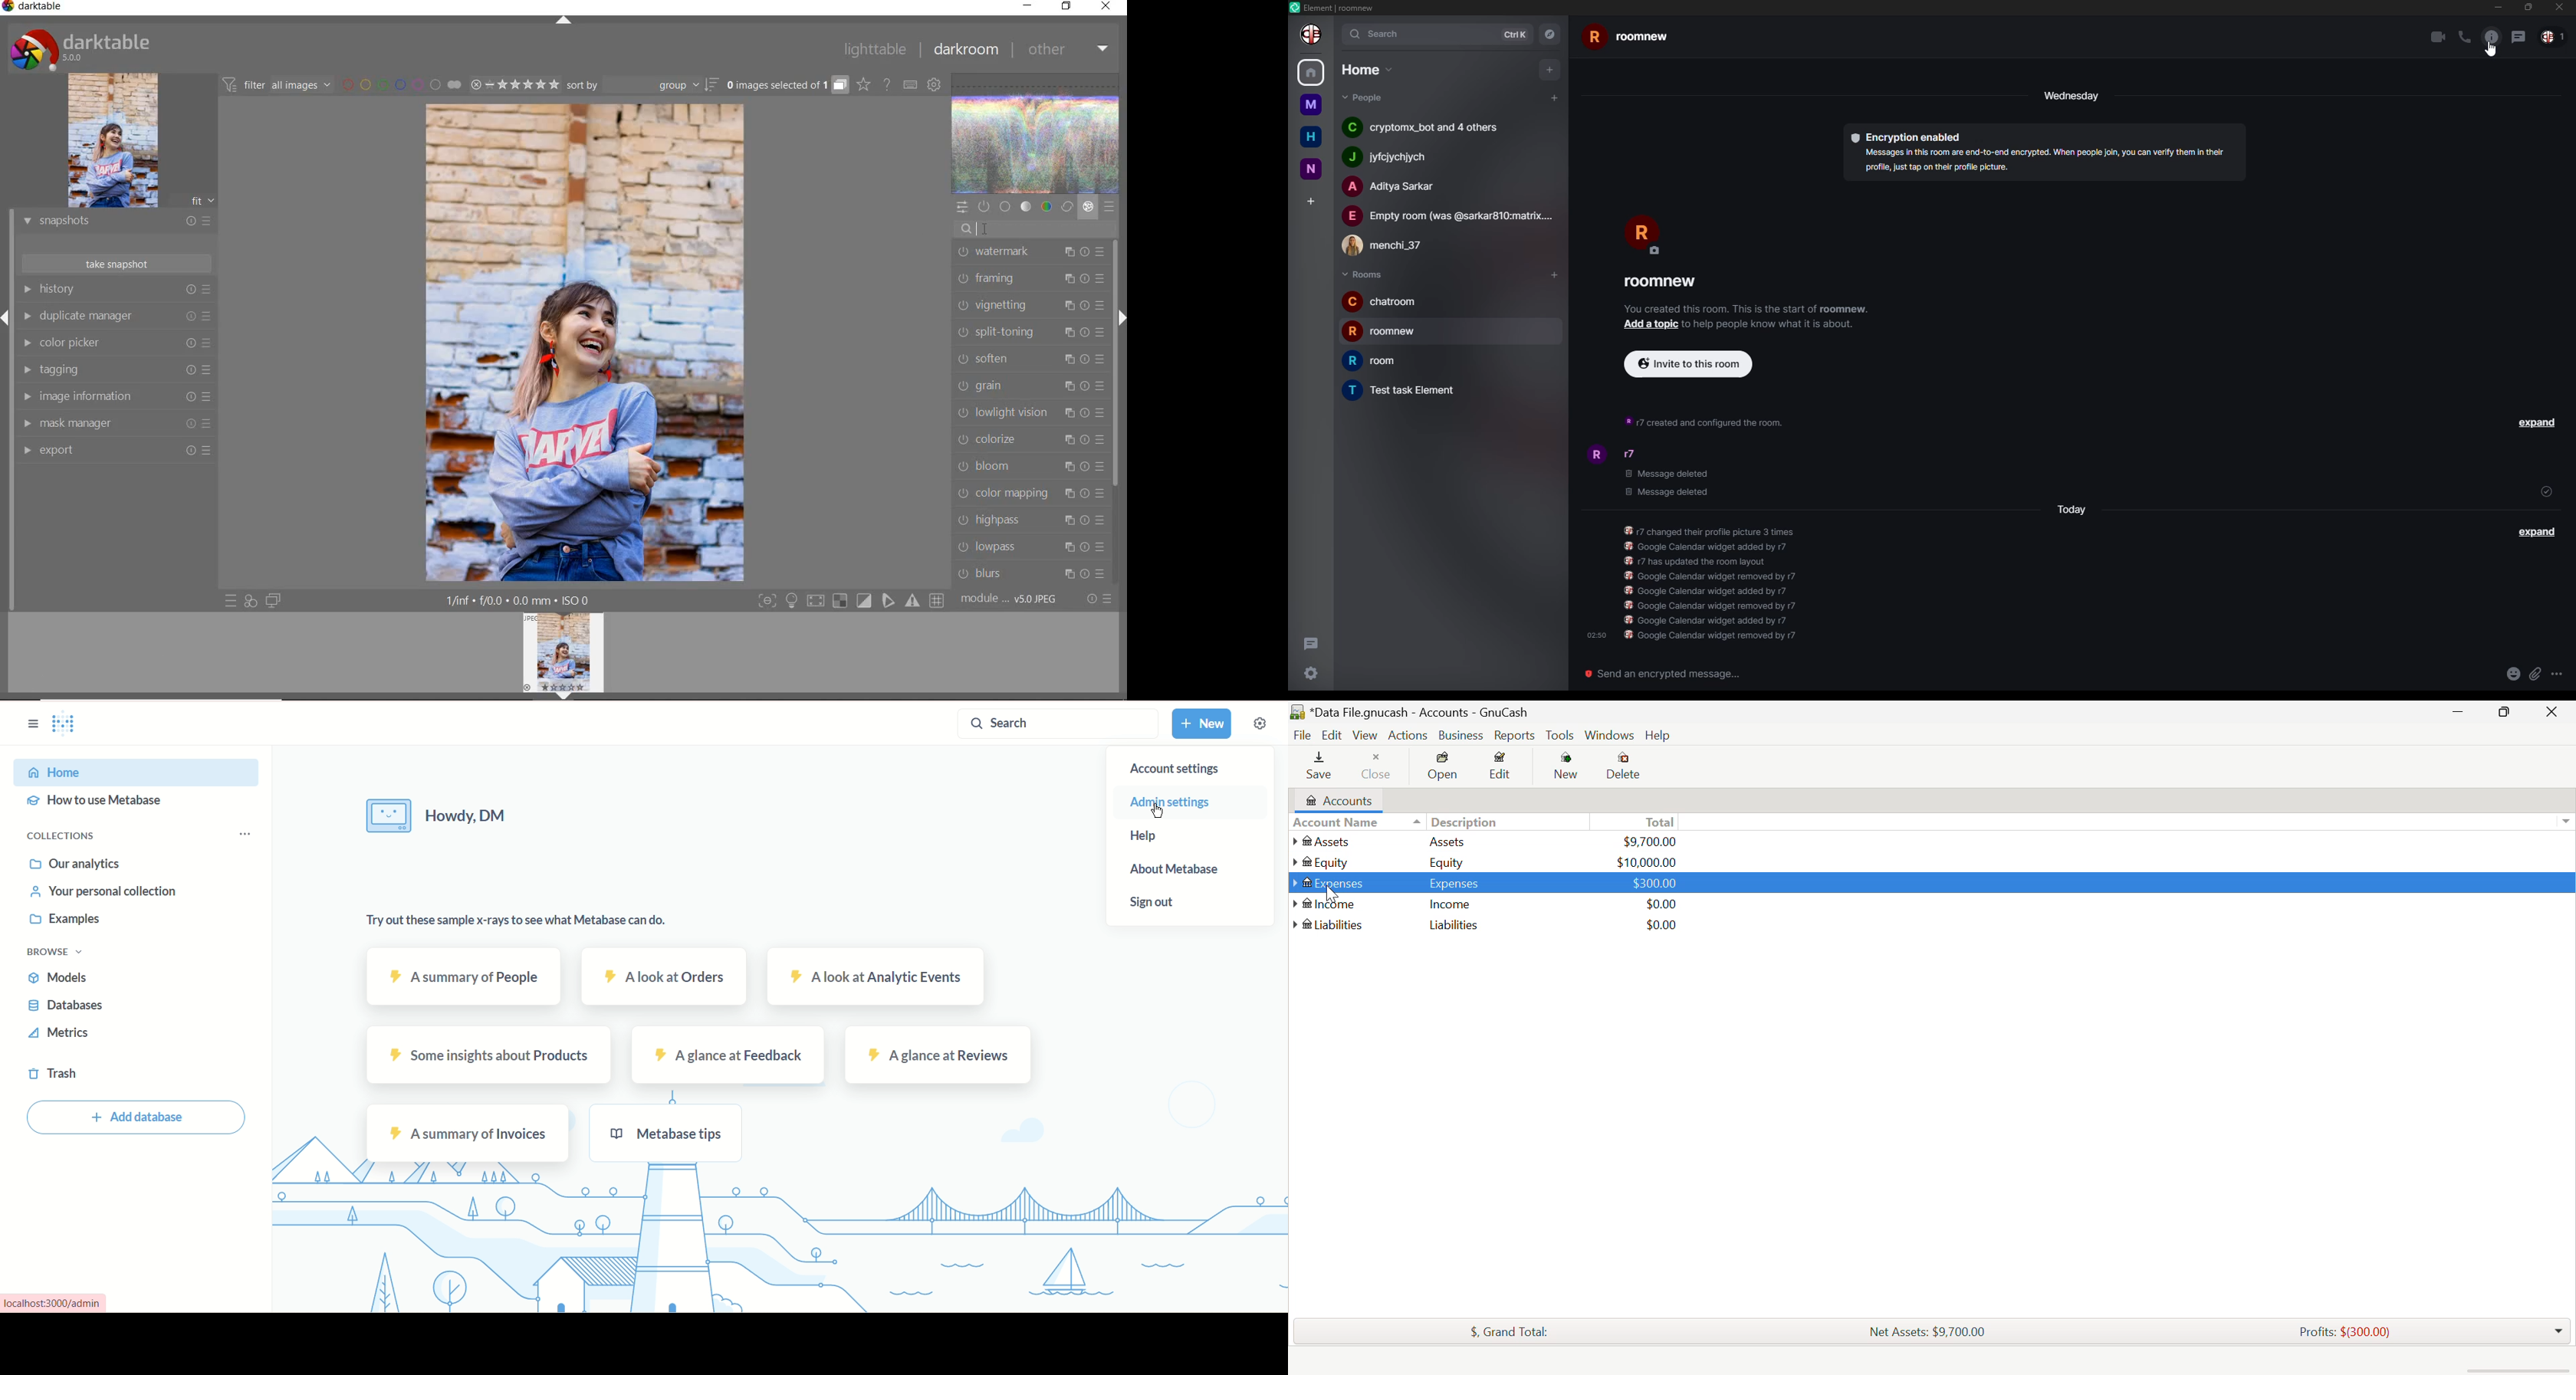 The width and height of the screenshot is (2576, 1400). What do you see at coordinates (1116, 361) in the screenshot?
I see `scrollbar` at bounding box center [1116, 361].